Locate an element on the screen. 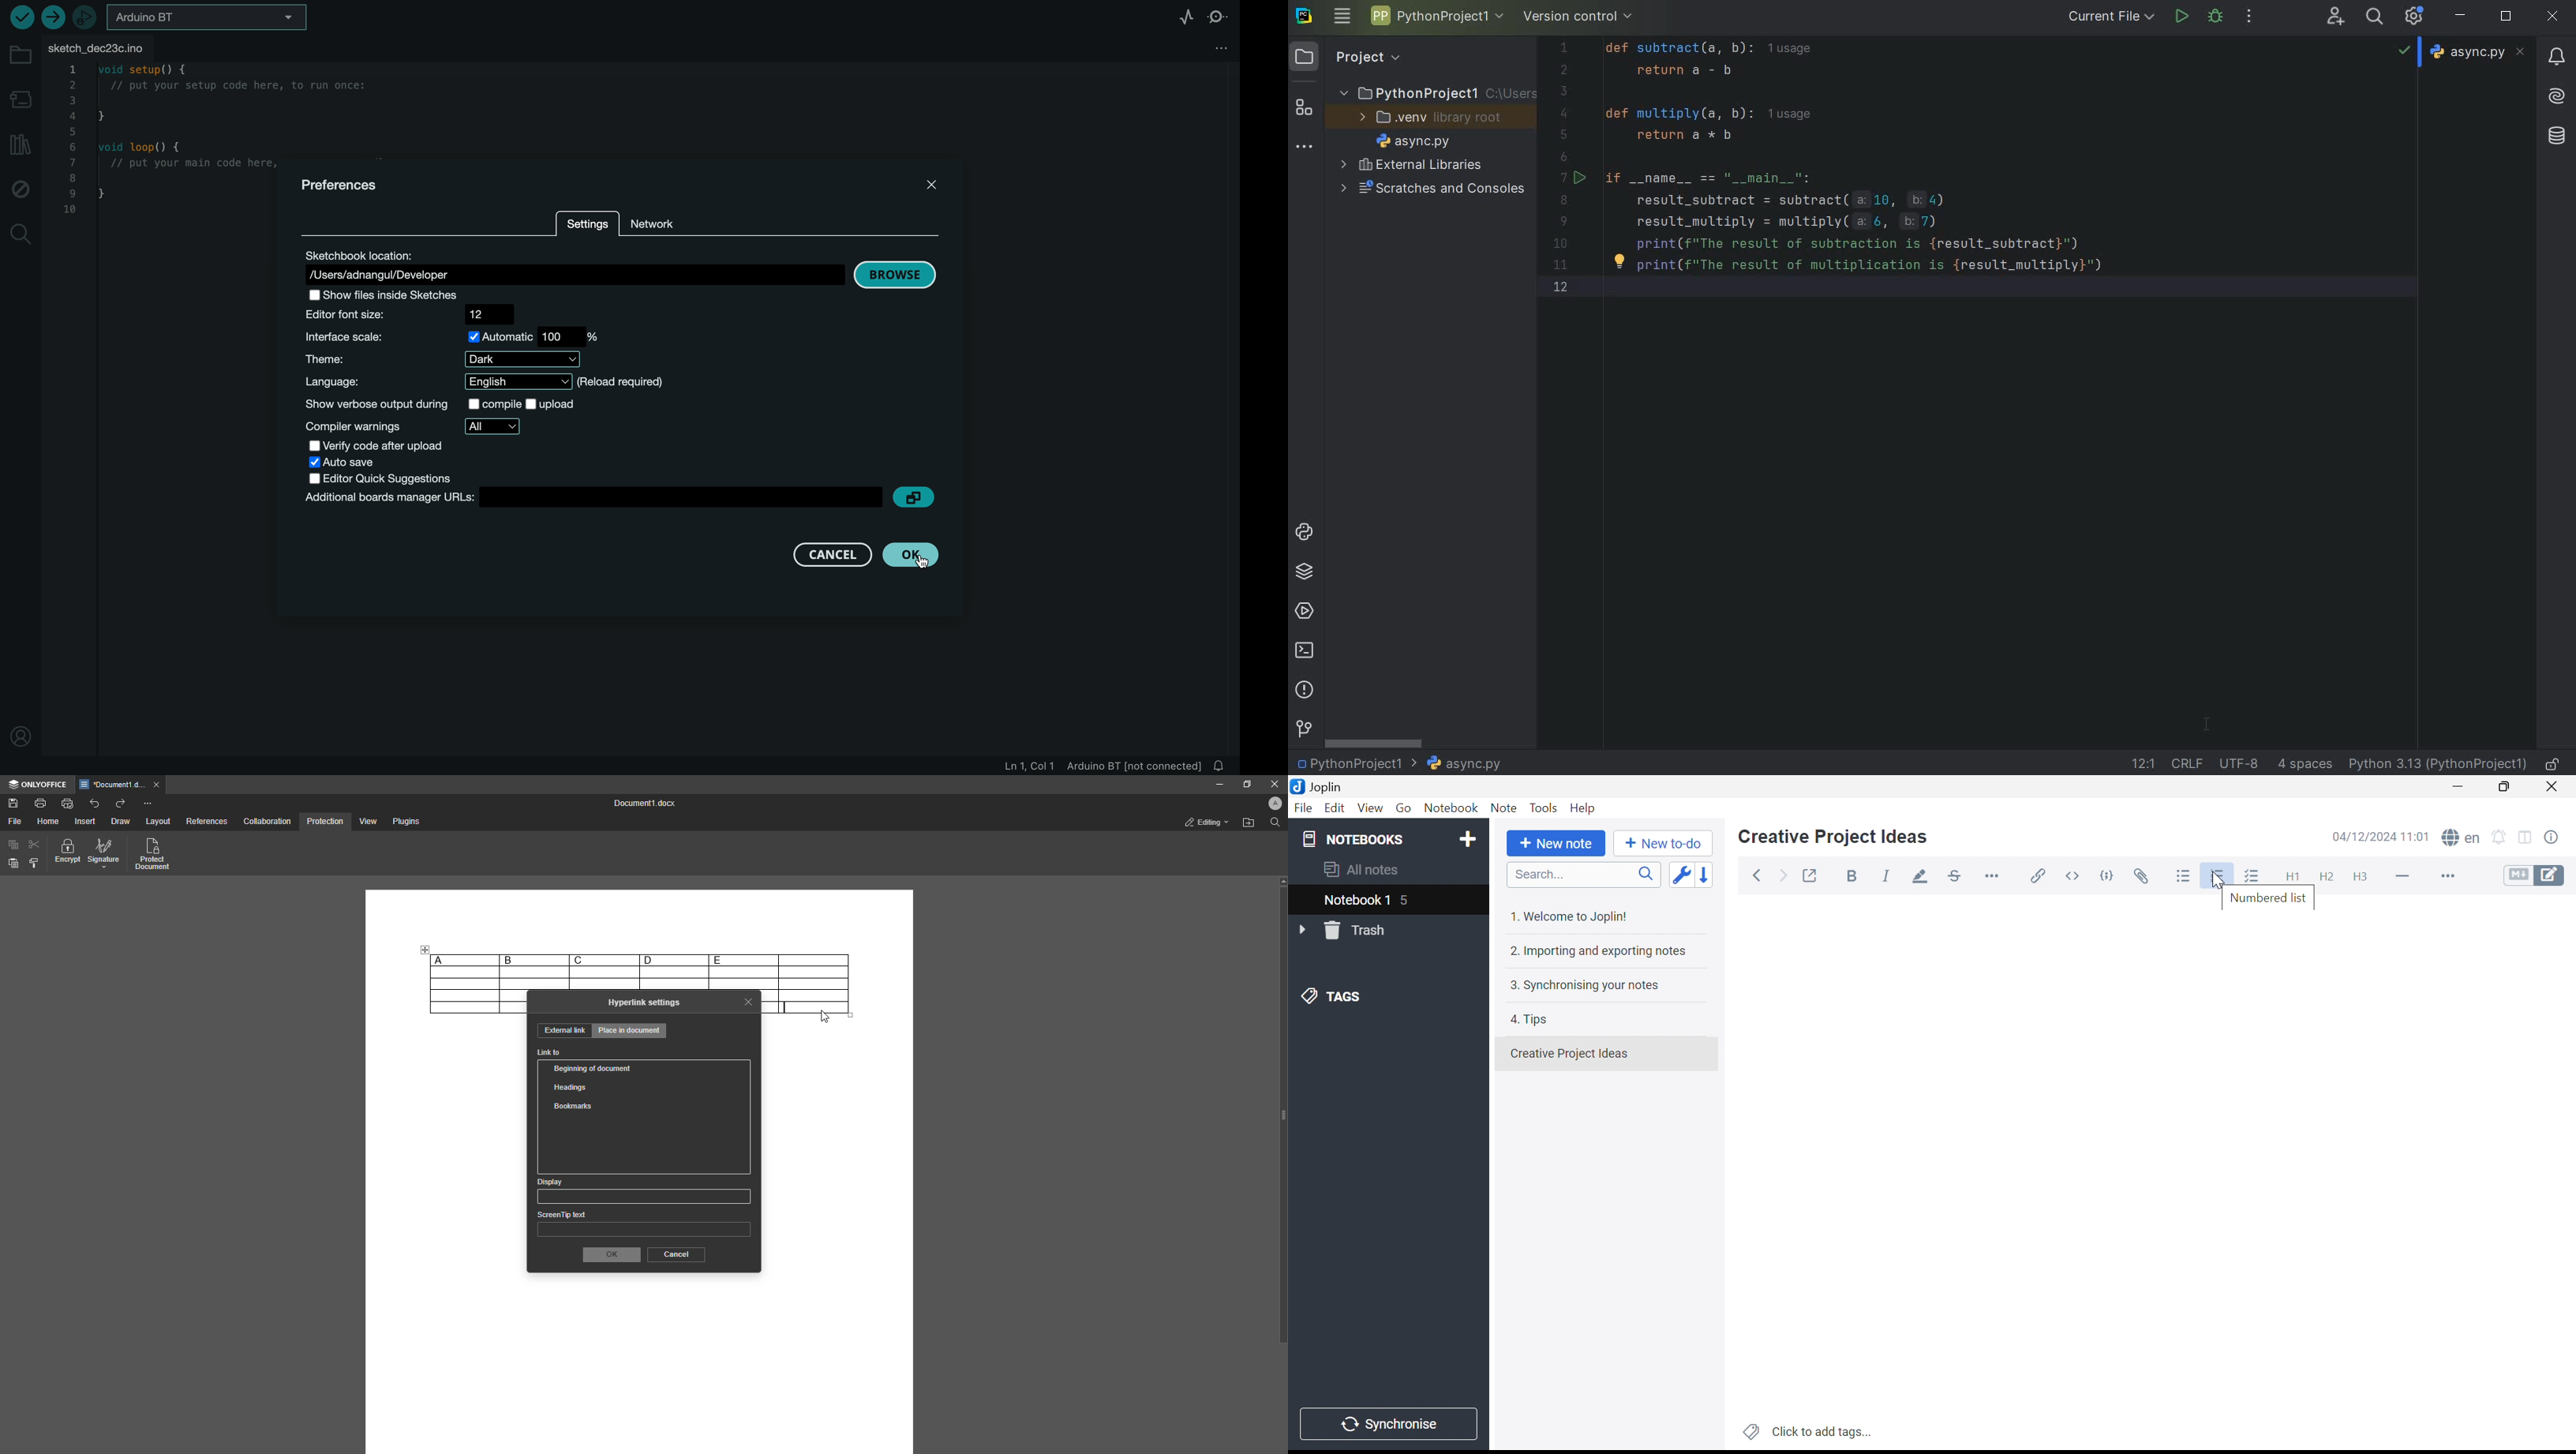 The image size is (2576, 1456). Save is located at coordinates (13, 804).